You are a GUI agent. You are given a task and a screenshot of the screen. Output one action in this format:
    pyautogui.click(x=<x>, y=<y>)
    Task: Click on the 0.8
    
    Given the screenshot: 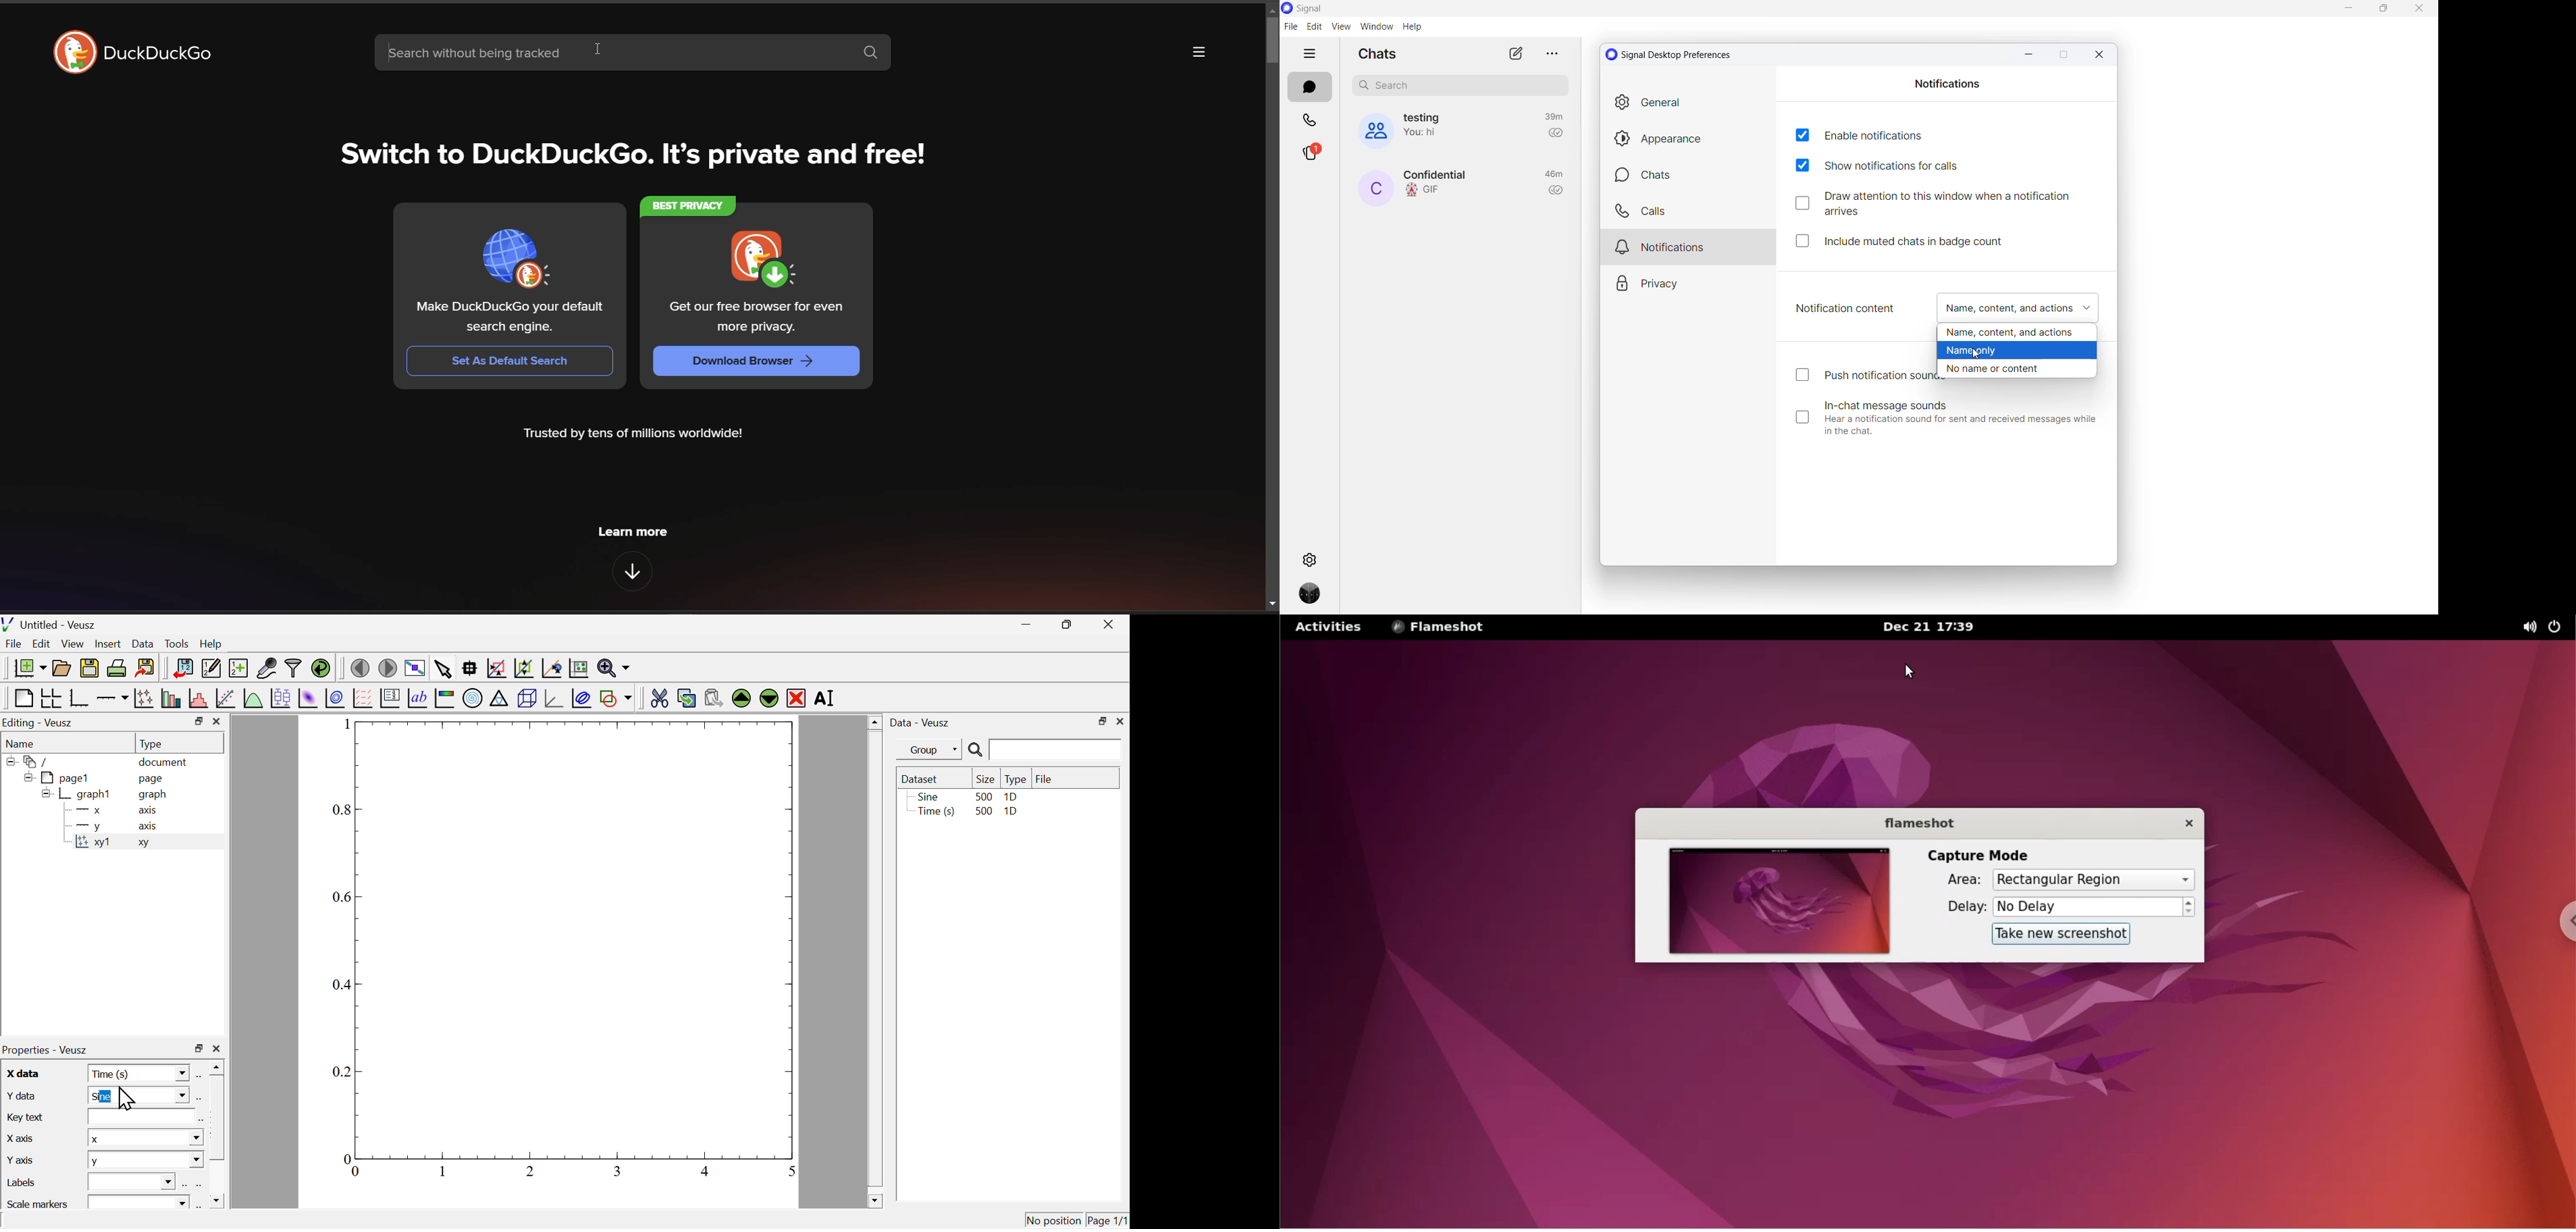 What is the action you would take?
    pyautogui.click(x=707, y=1171)
    